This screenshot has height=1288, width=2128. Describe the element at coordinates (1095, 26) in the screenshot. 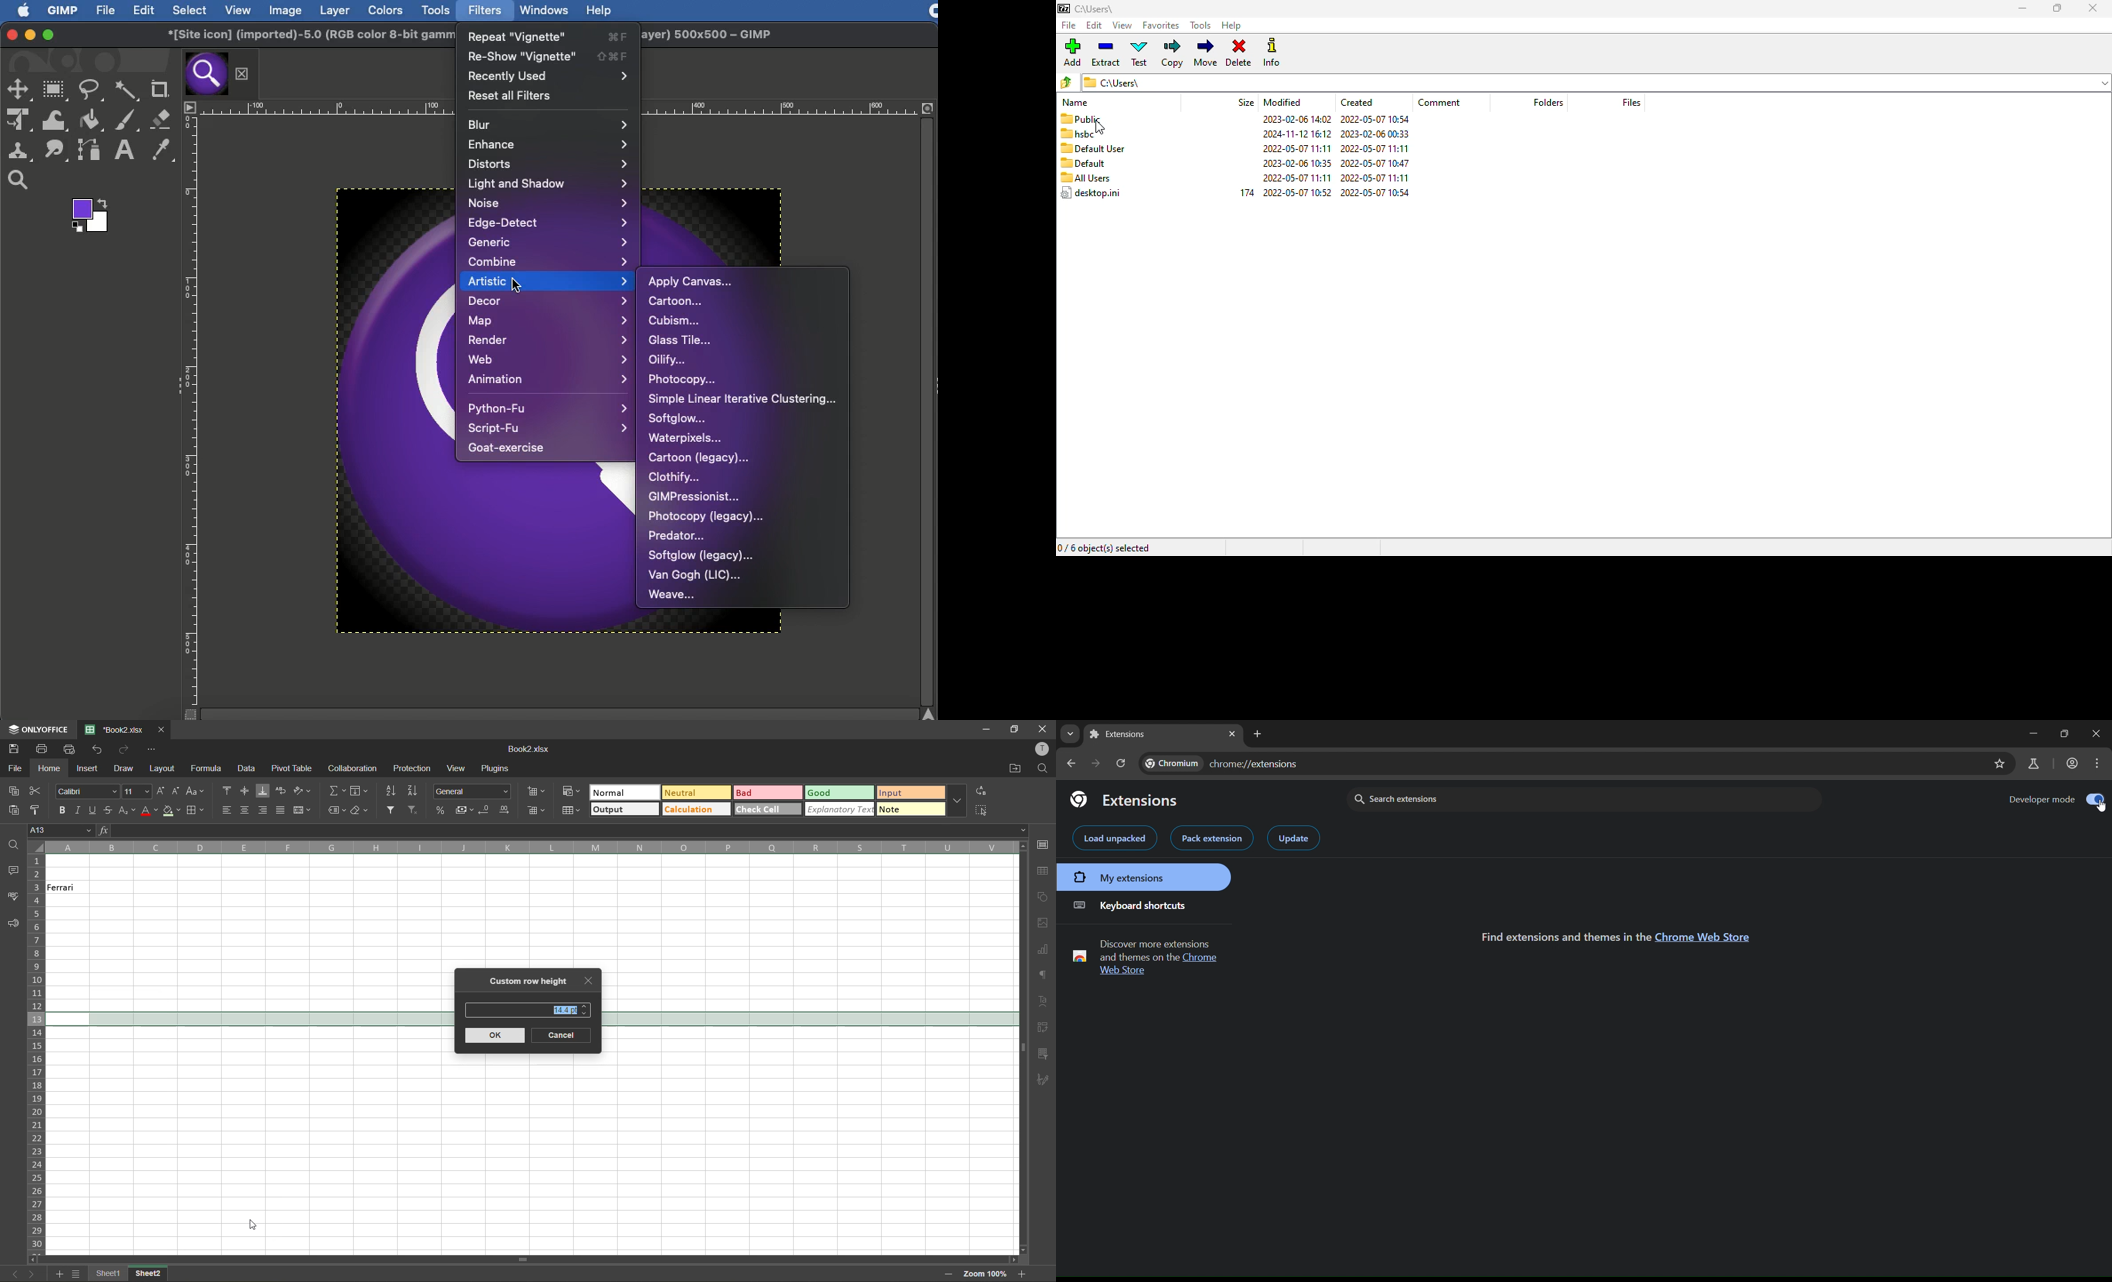

I see `edit` at that location.